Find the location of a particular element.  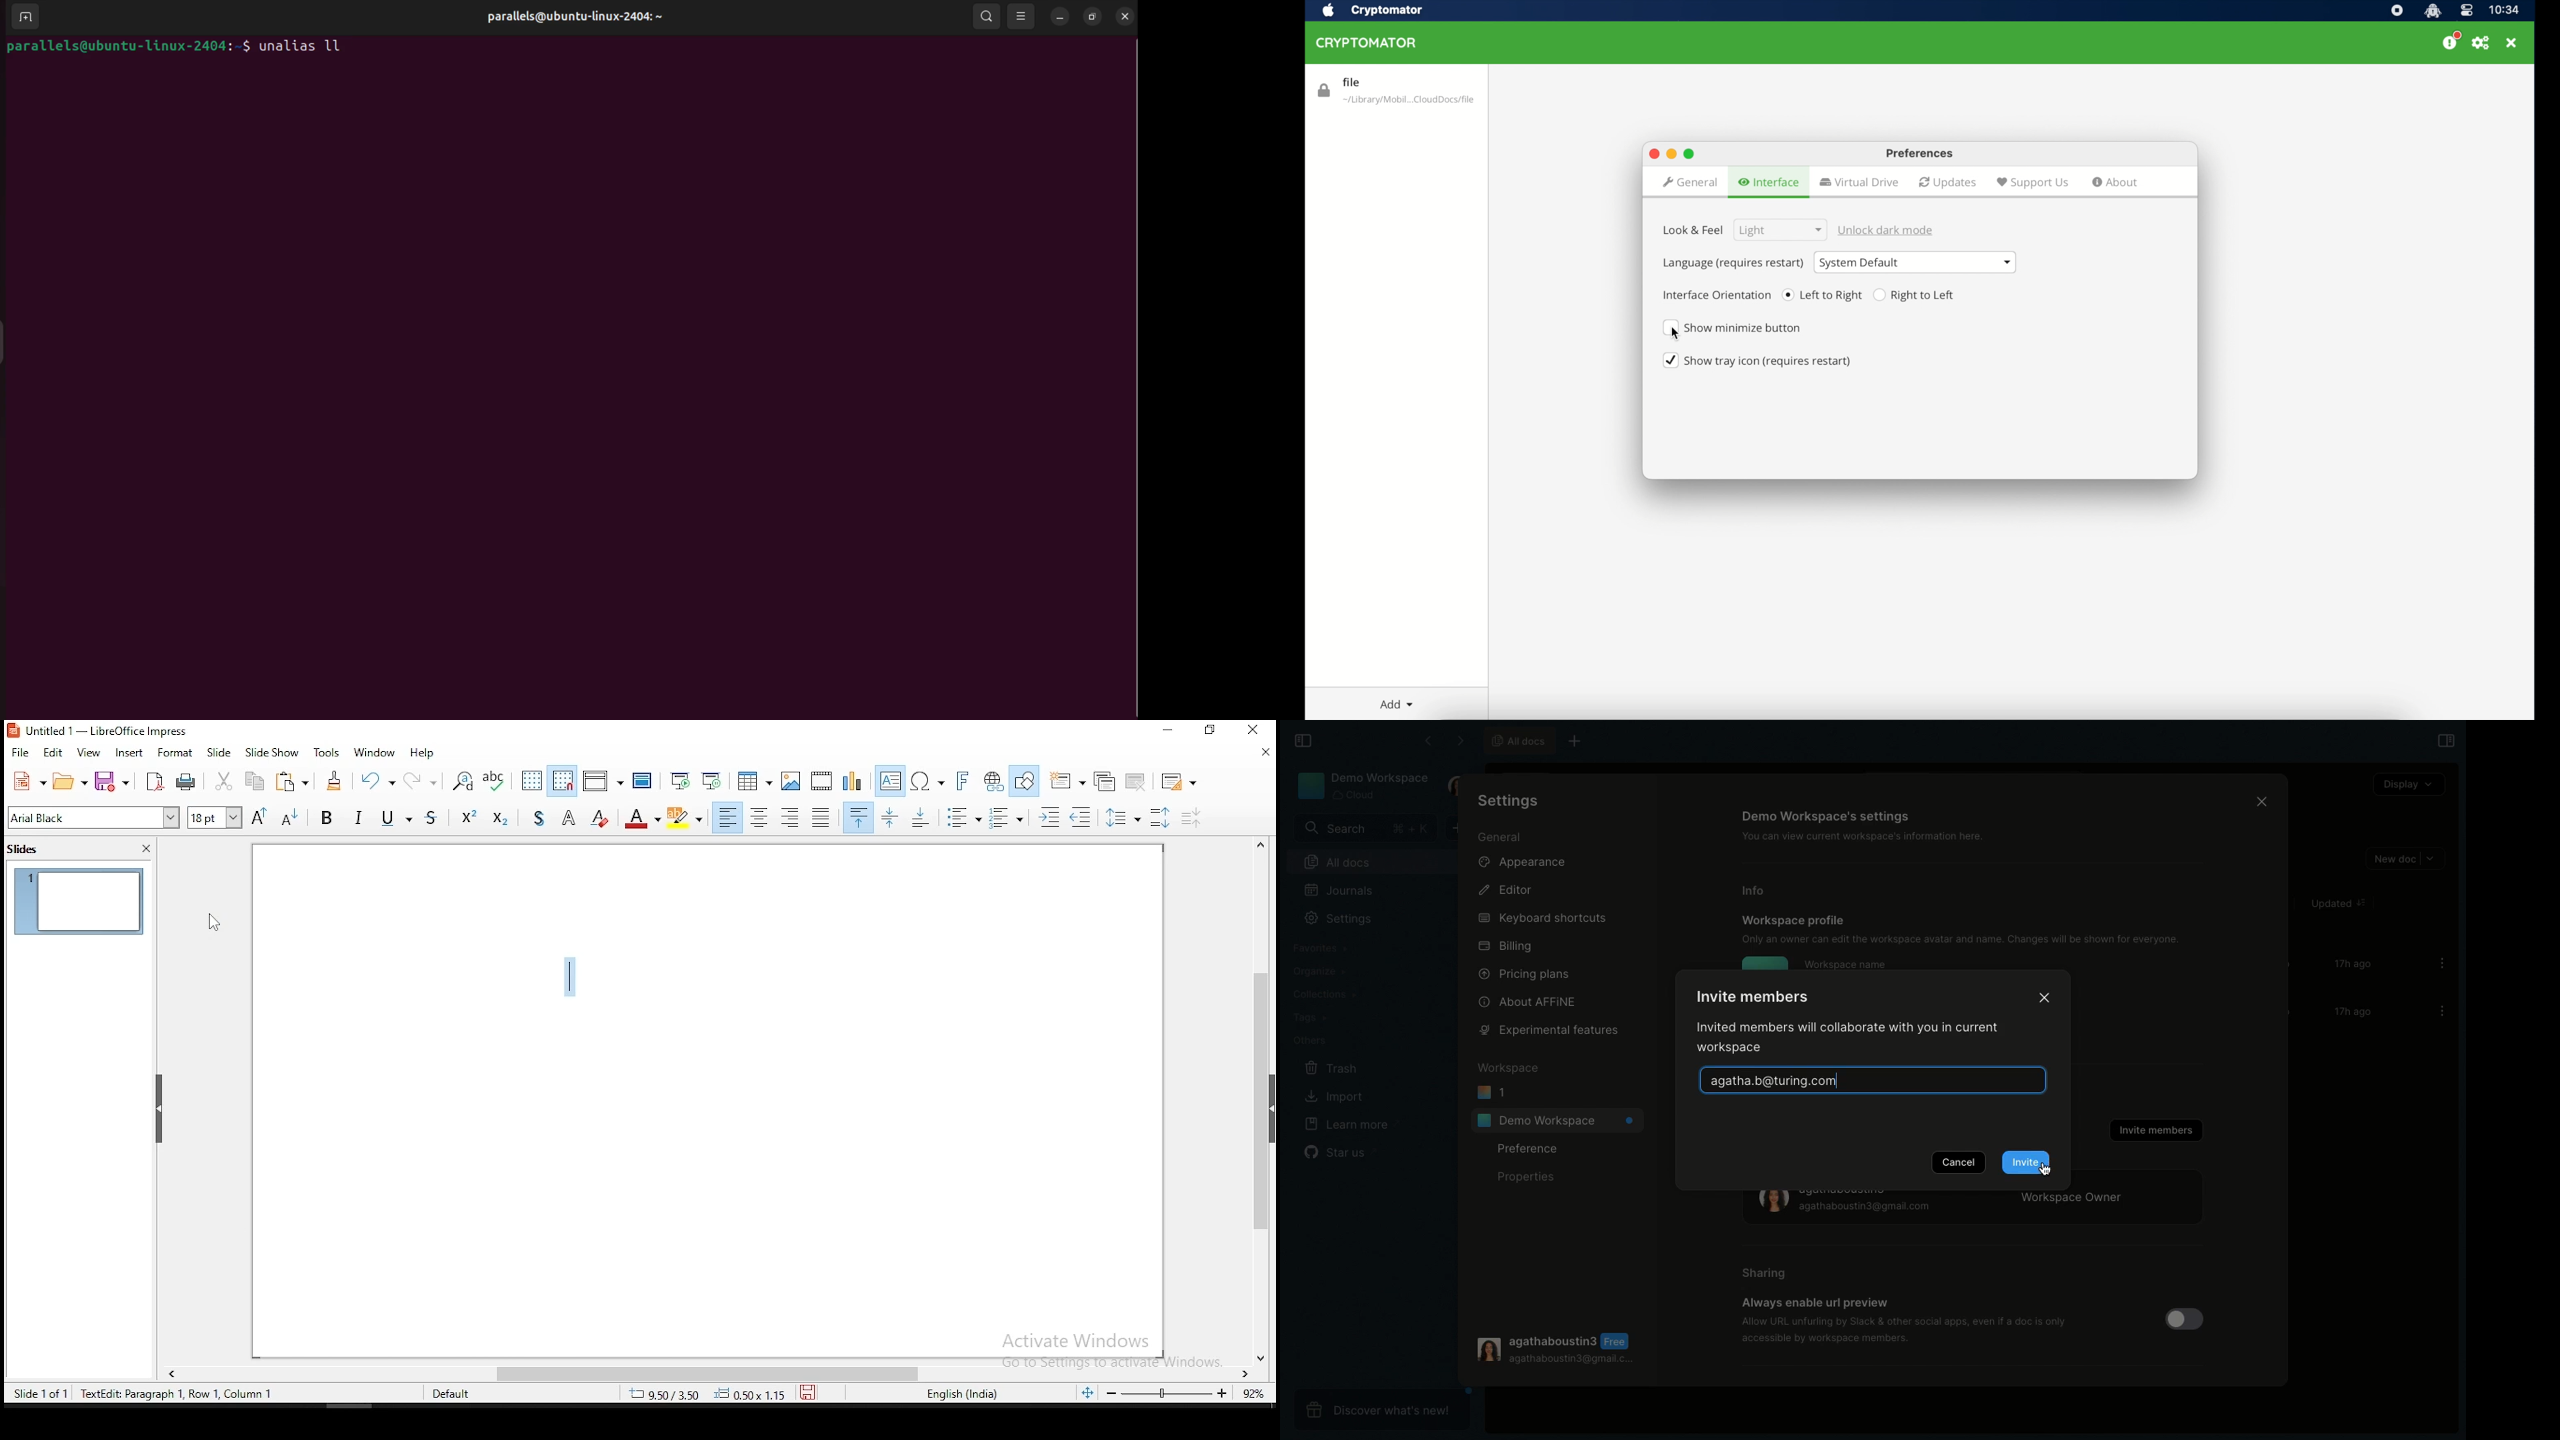

Invited members will collaborate with you in current workspace is located at coordinates (1855, 1040).